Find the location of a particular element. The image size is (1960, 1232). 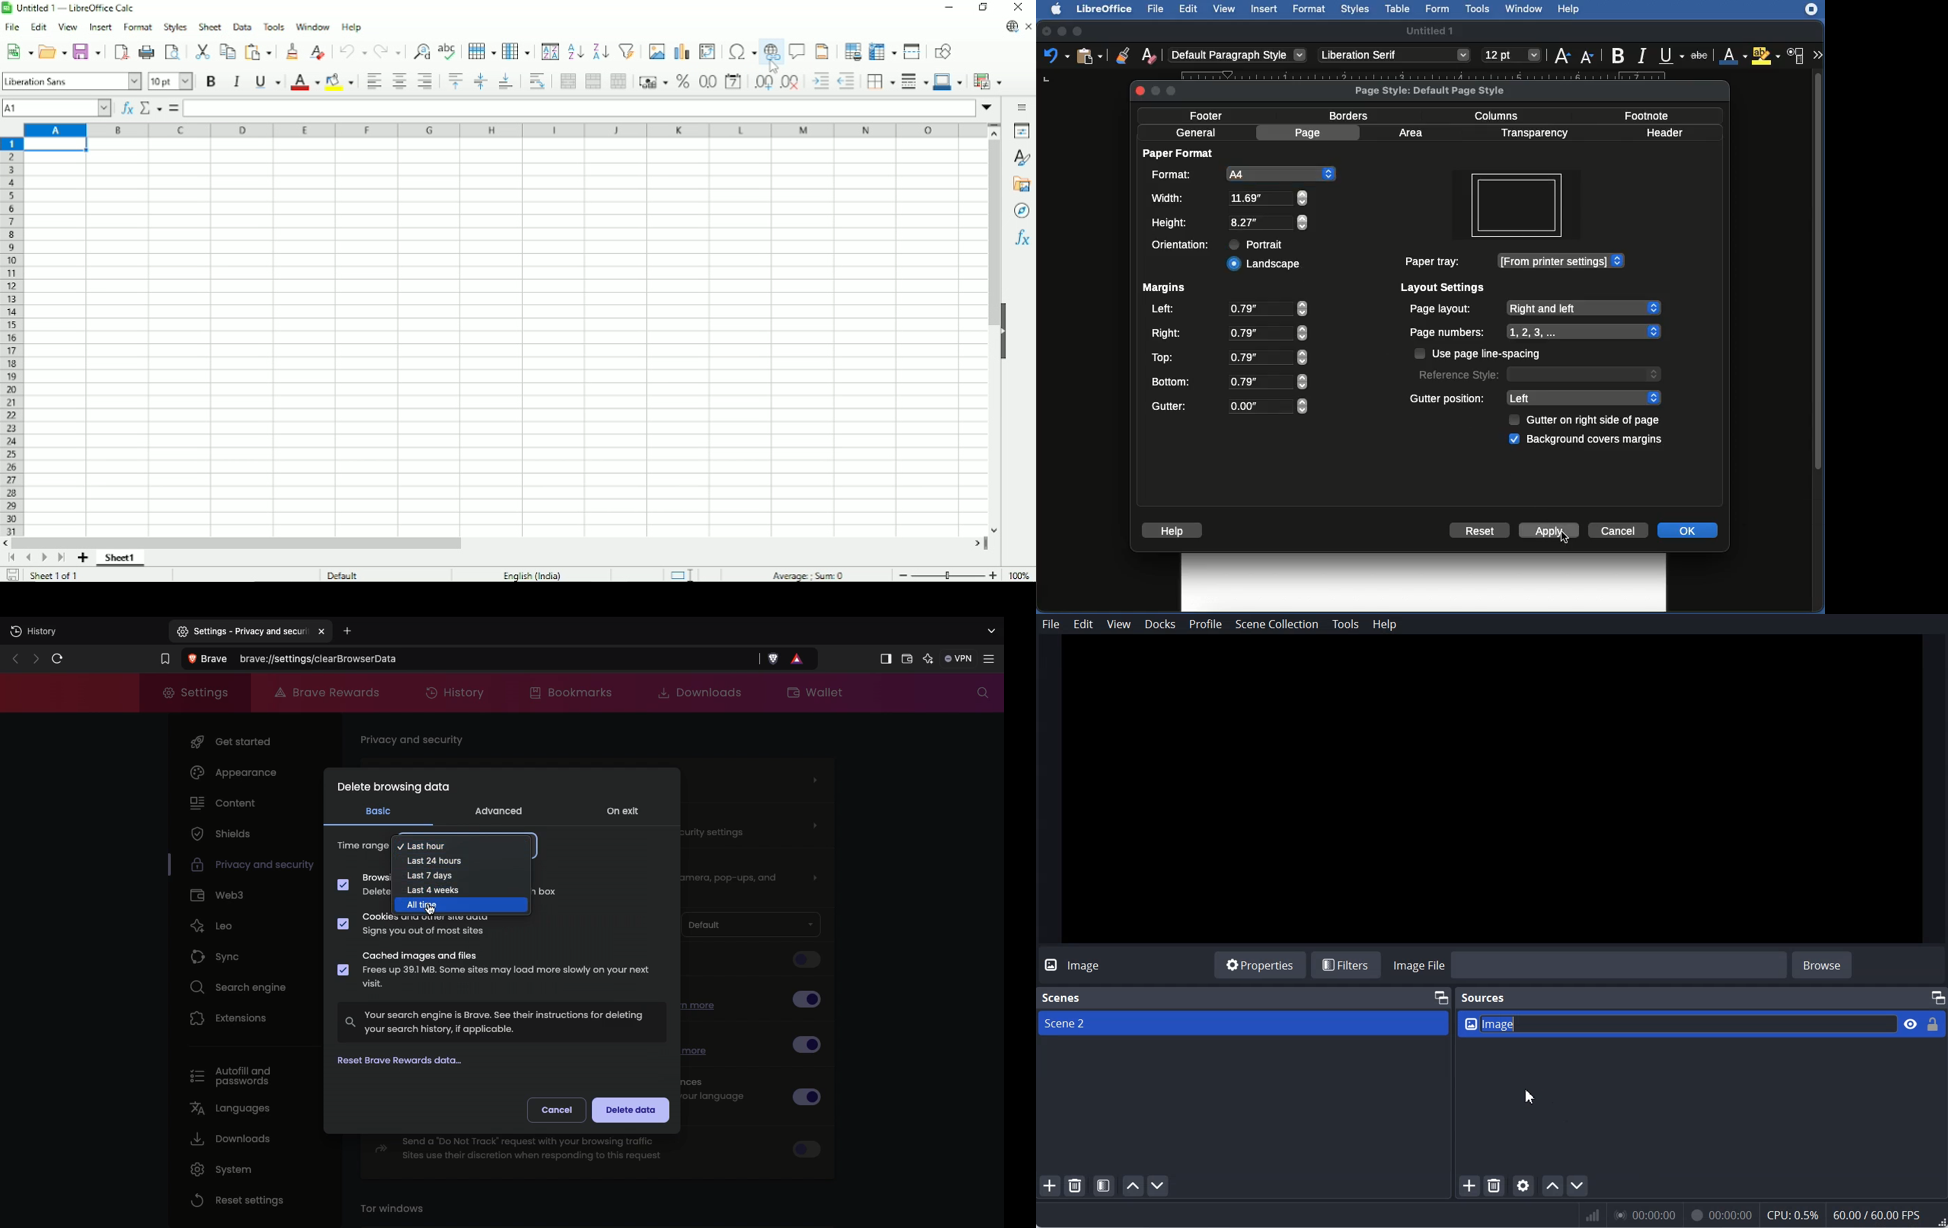

Gutter position is located at coordinates (1447, 398).